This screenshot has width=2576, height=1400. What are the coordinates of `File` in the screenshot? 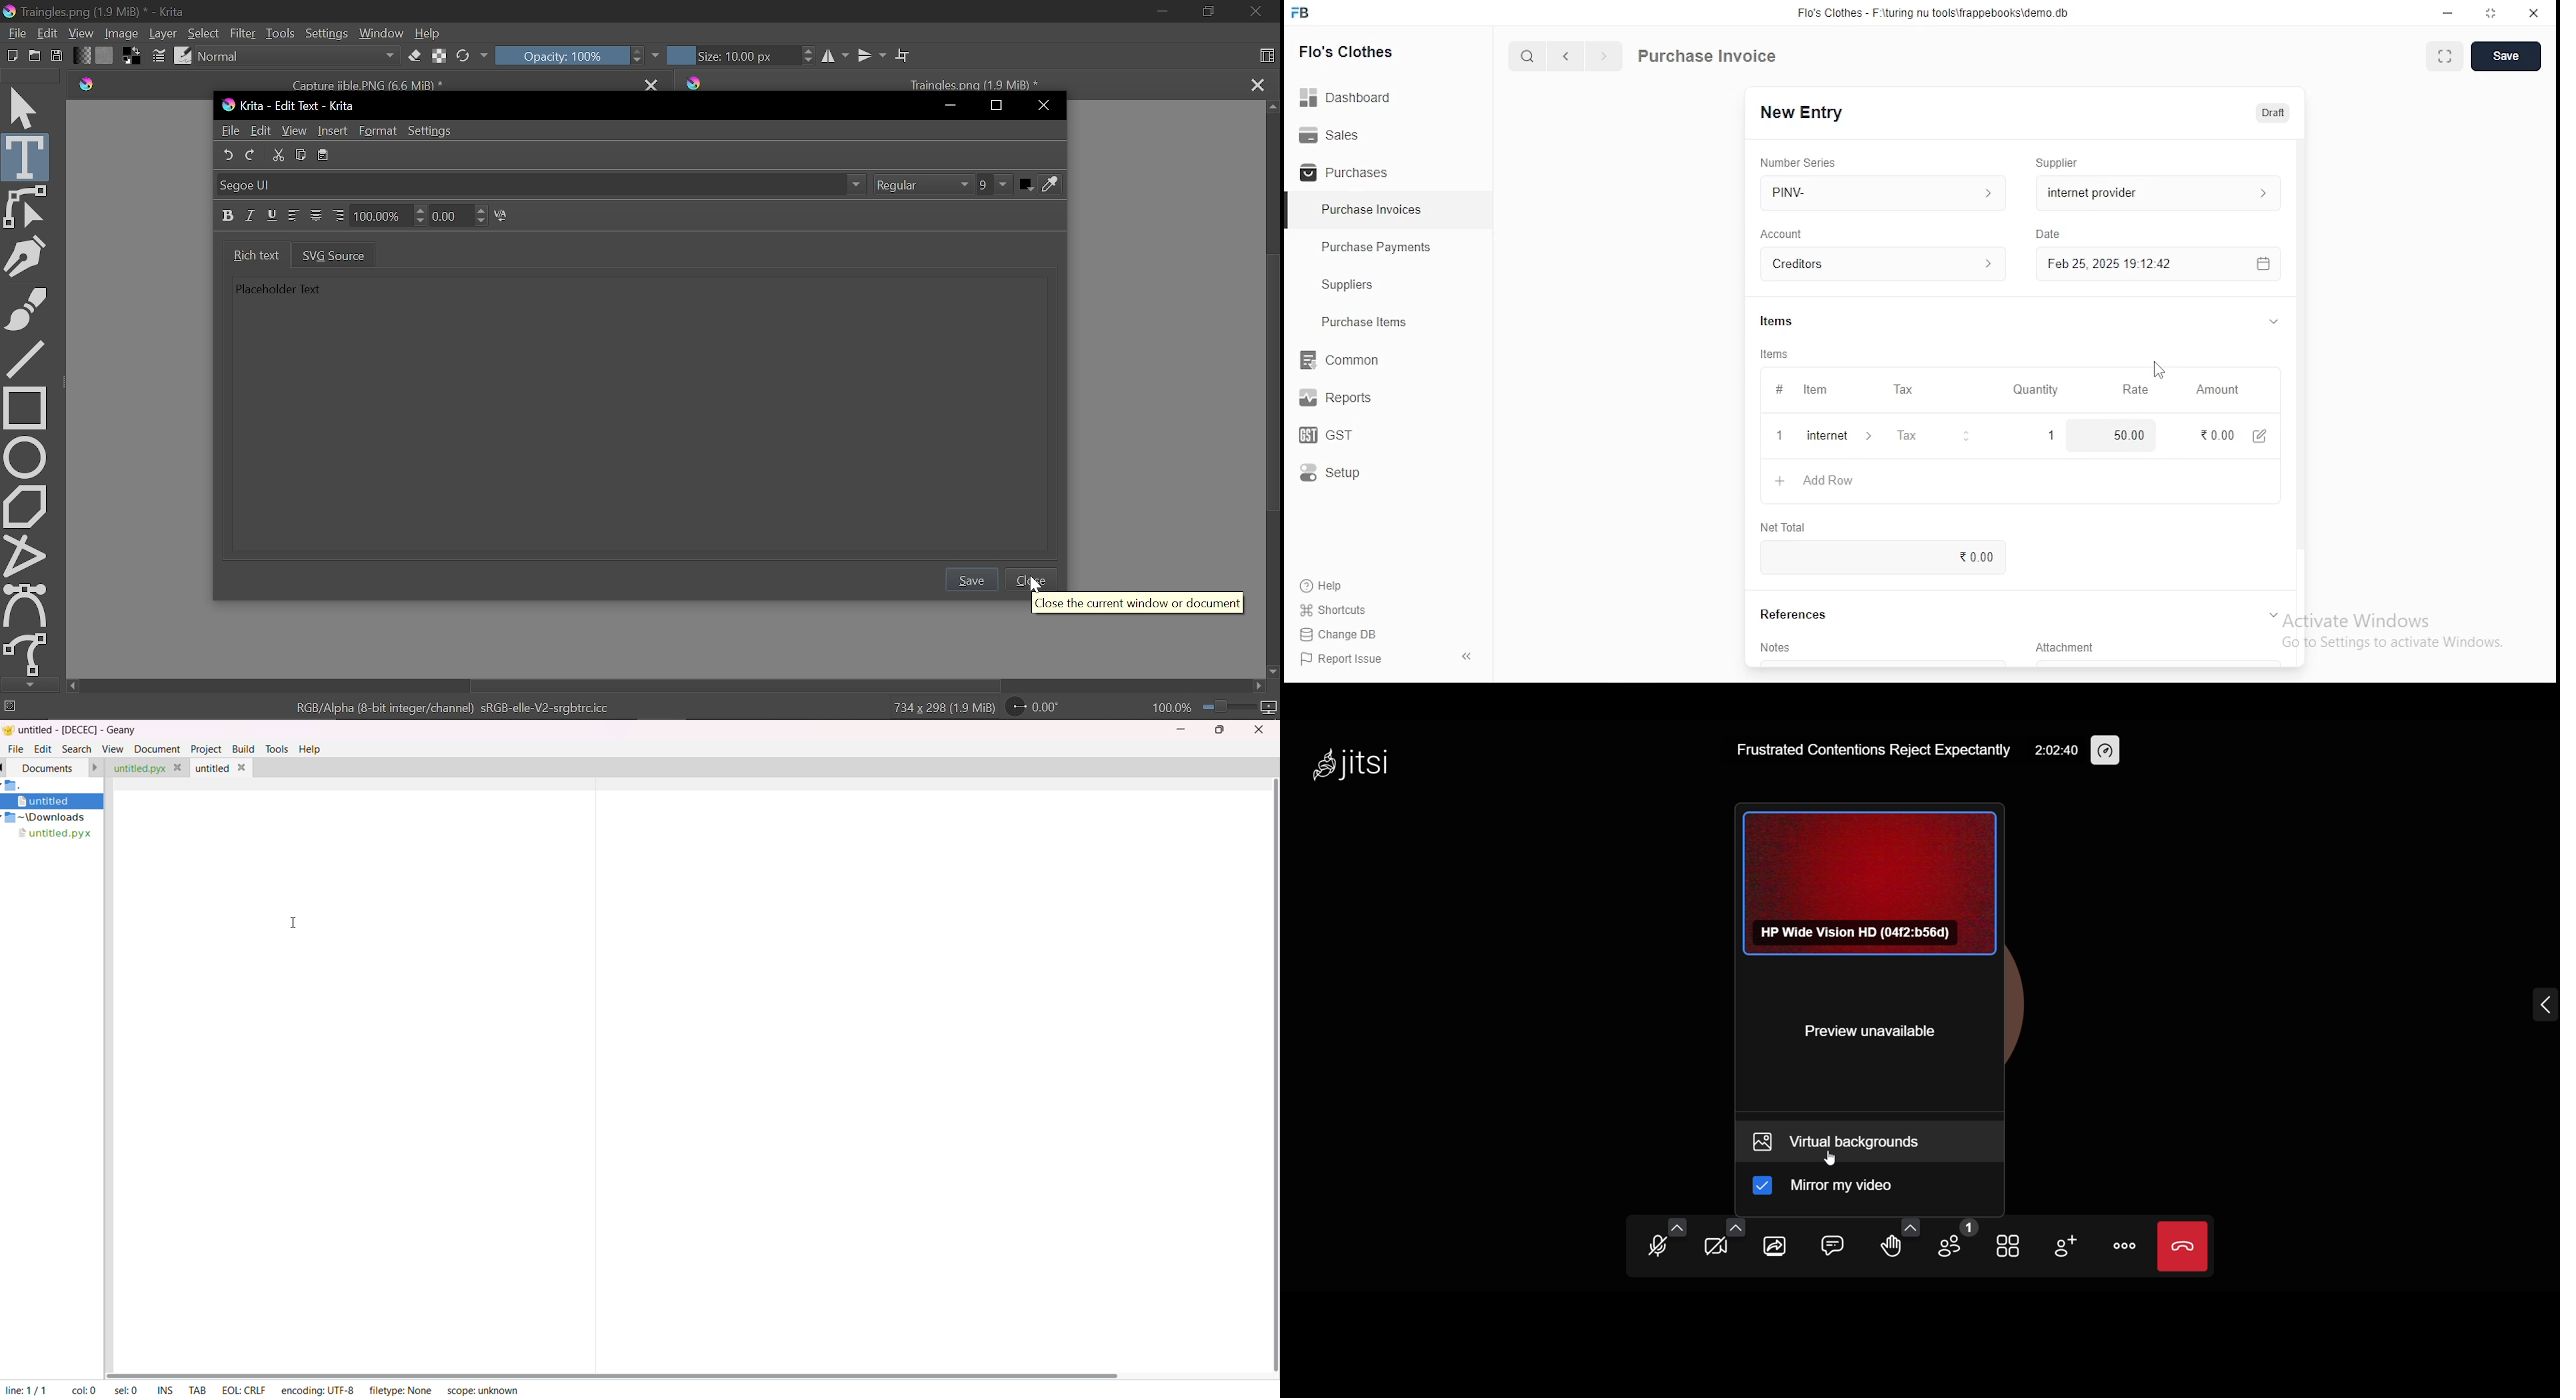 It's located at (229, 130).